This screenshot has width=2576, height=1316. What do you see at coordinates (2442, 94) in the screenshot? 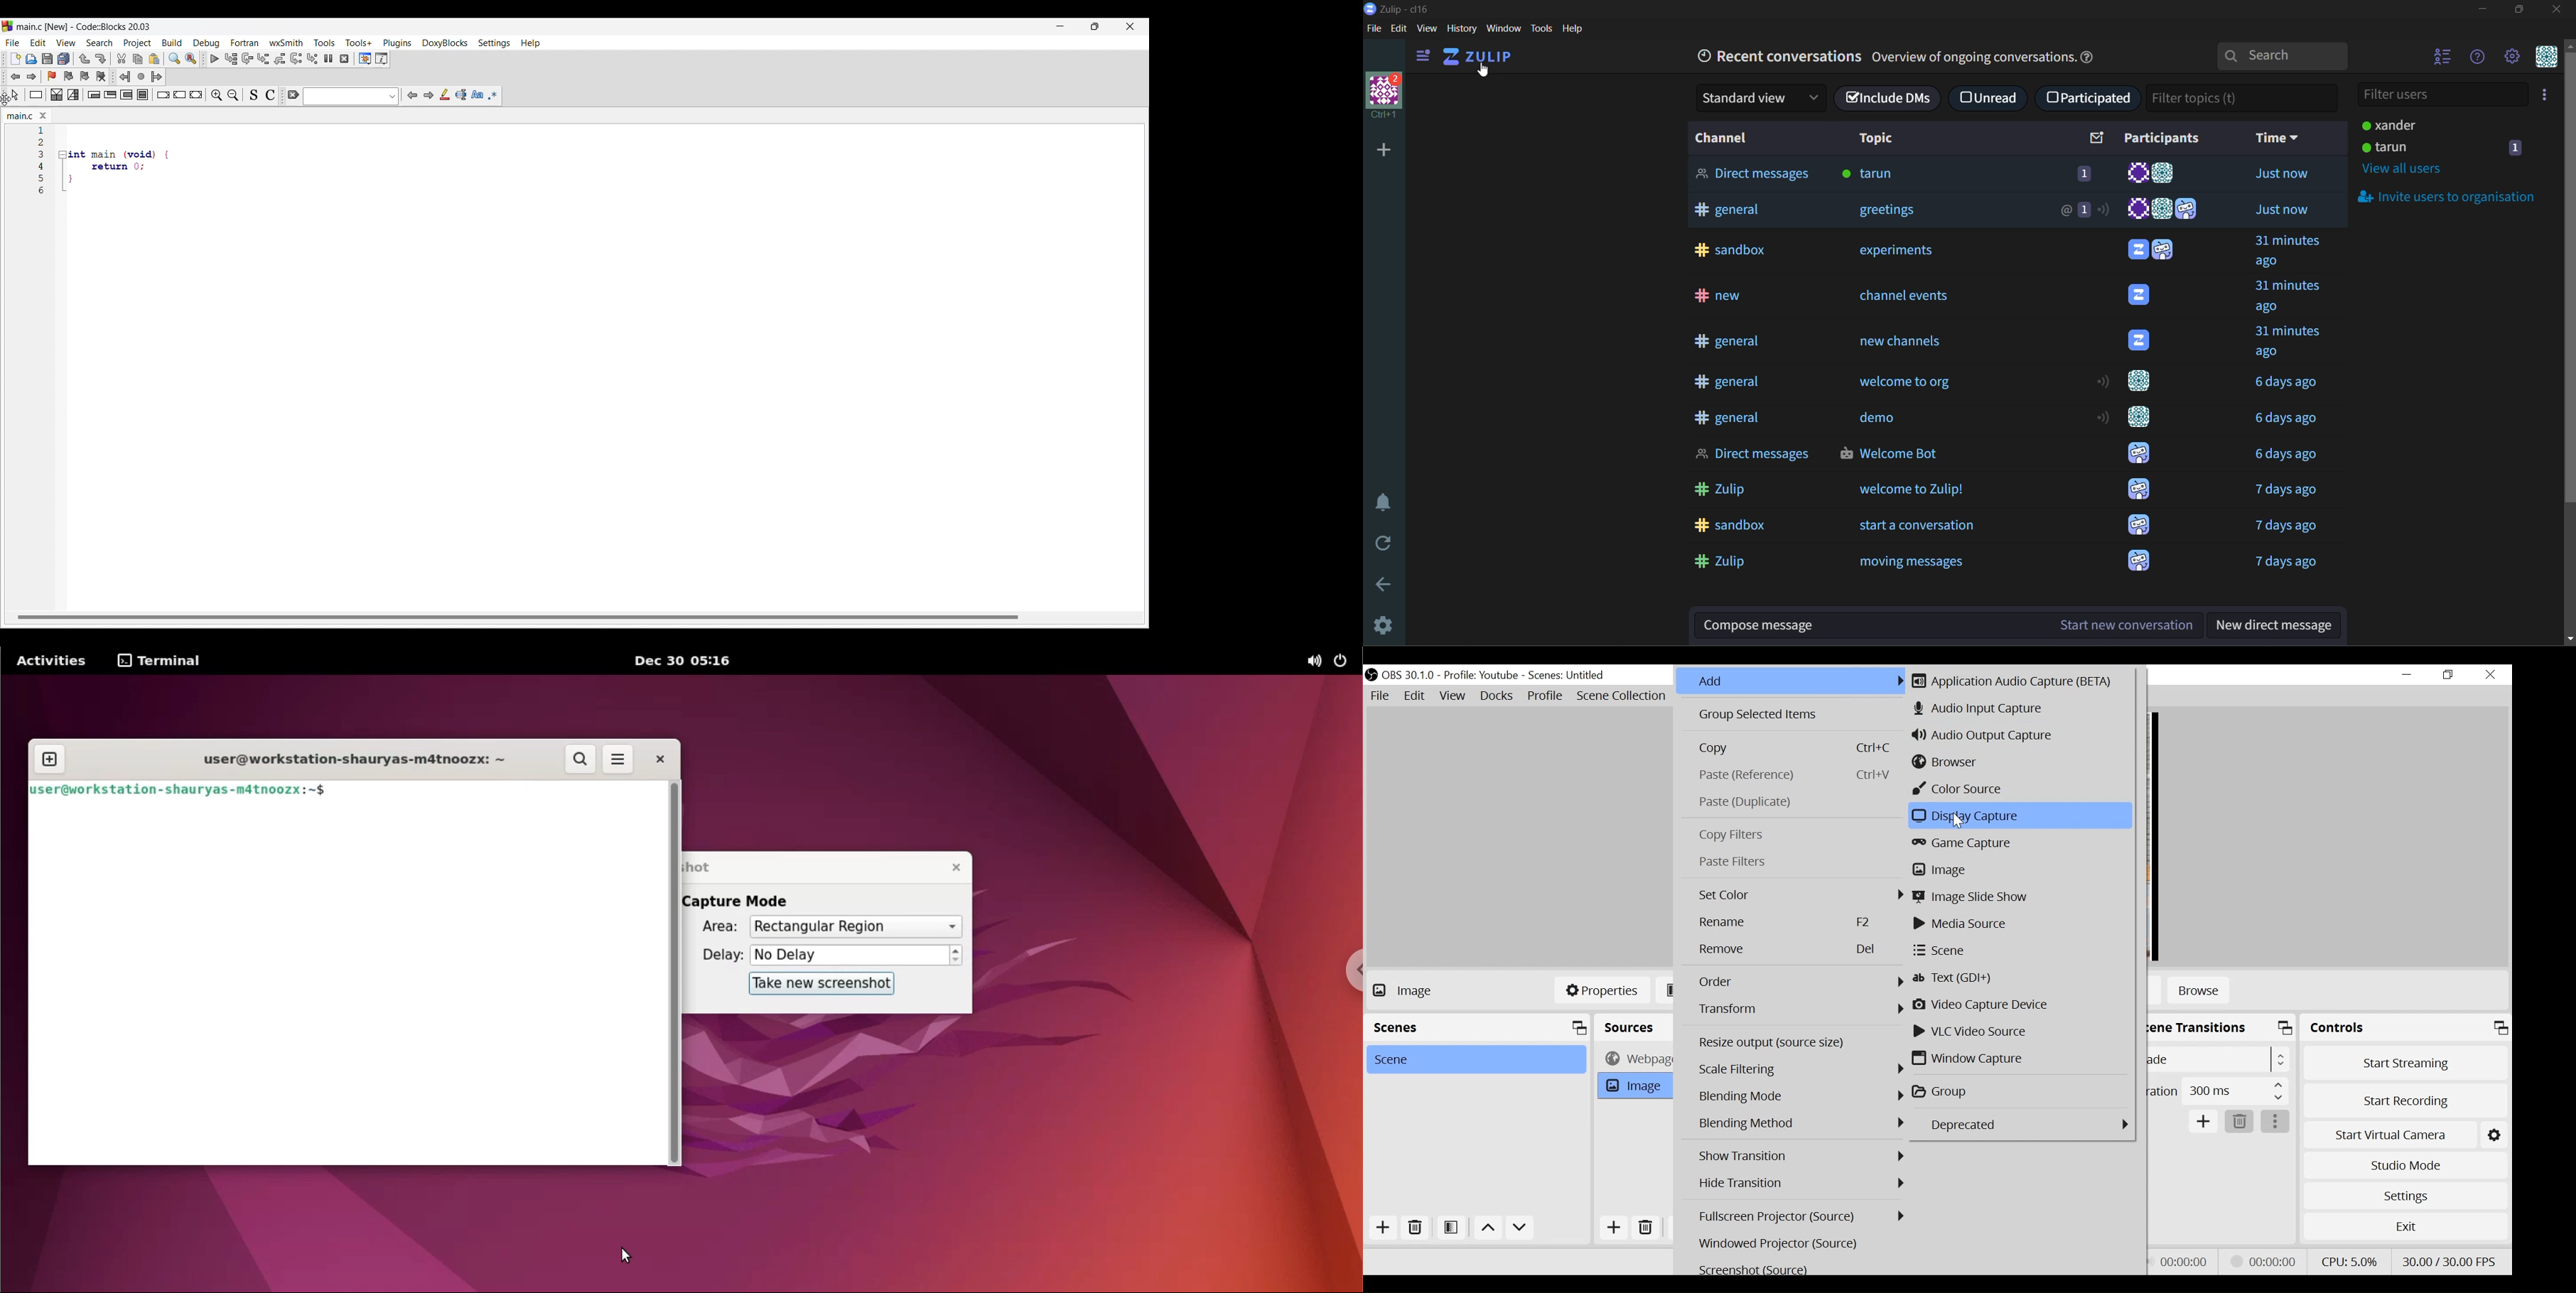
I see `filter users` at bounding box center [2442, 94].